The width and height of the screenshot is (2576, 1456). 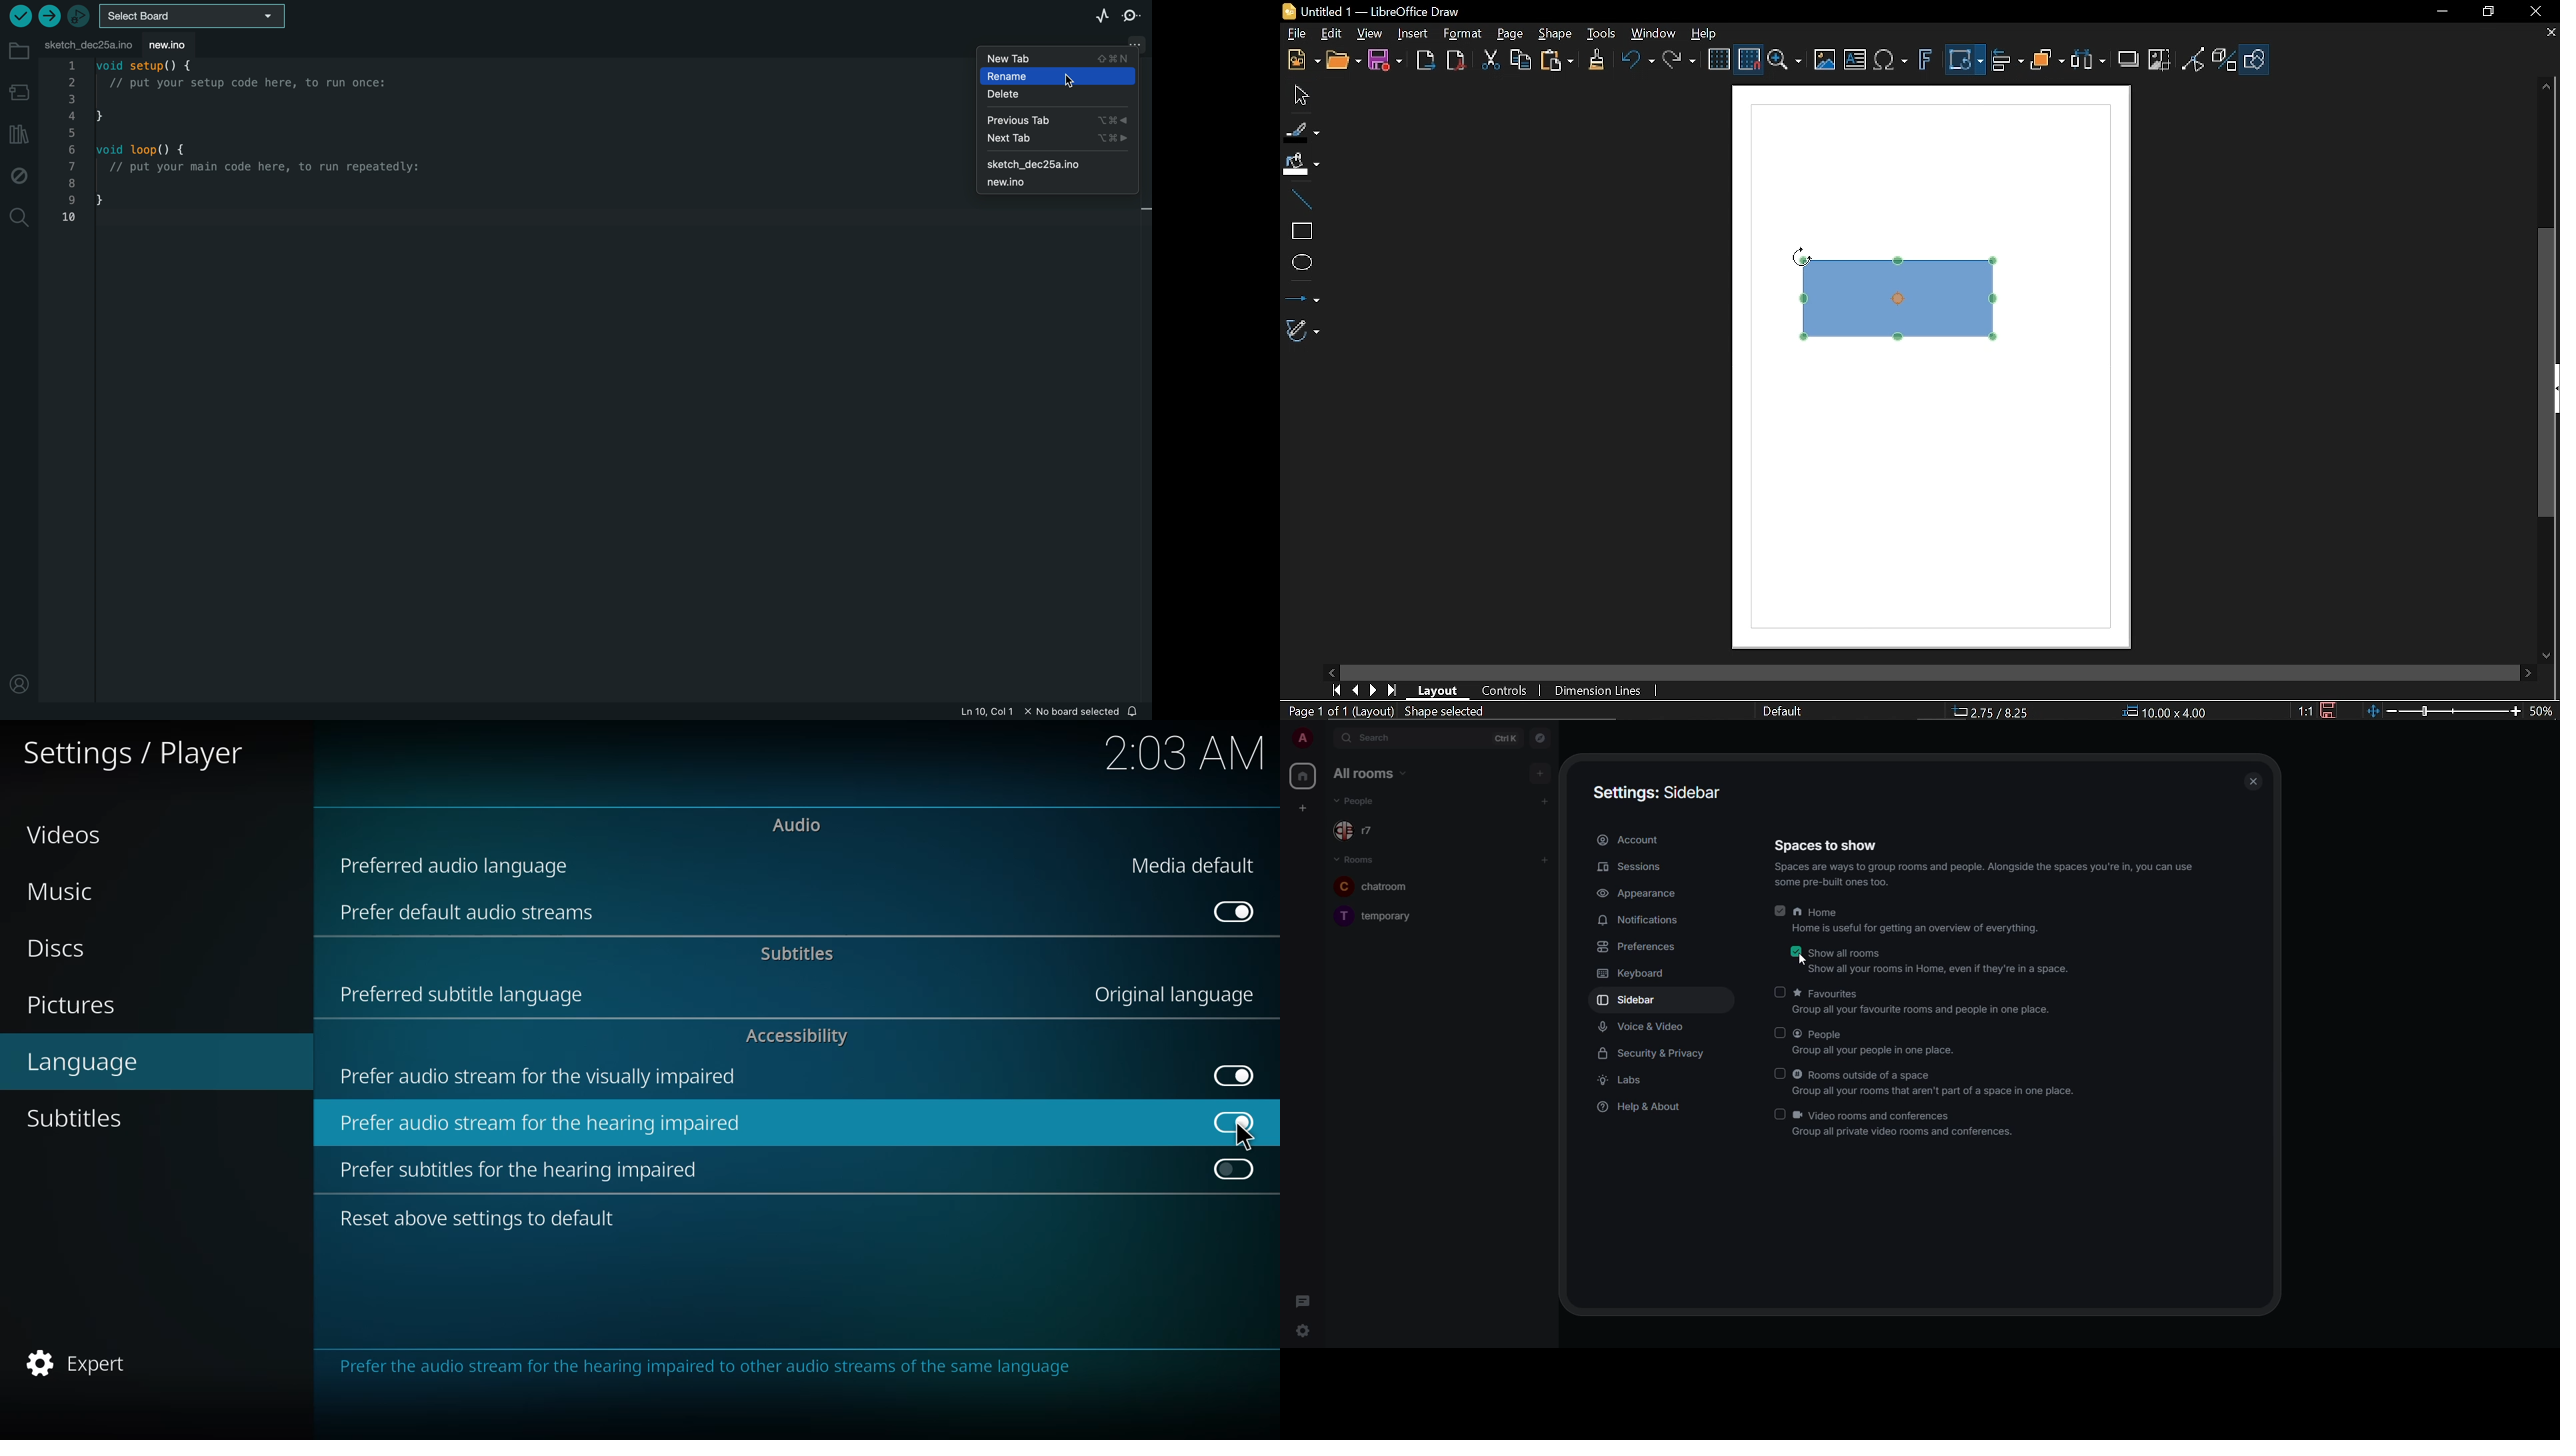 What do you see at coordinates (1784, 710) in the screenshot?
I see `slide master name` at bounding box center [1784, 710].